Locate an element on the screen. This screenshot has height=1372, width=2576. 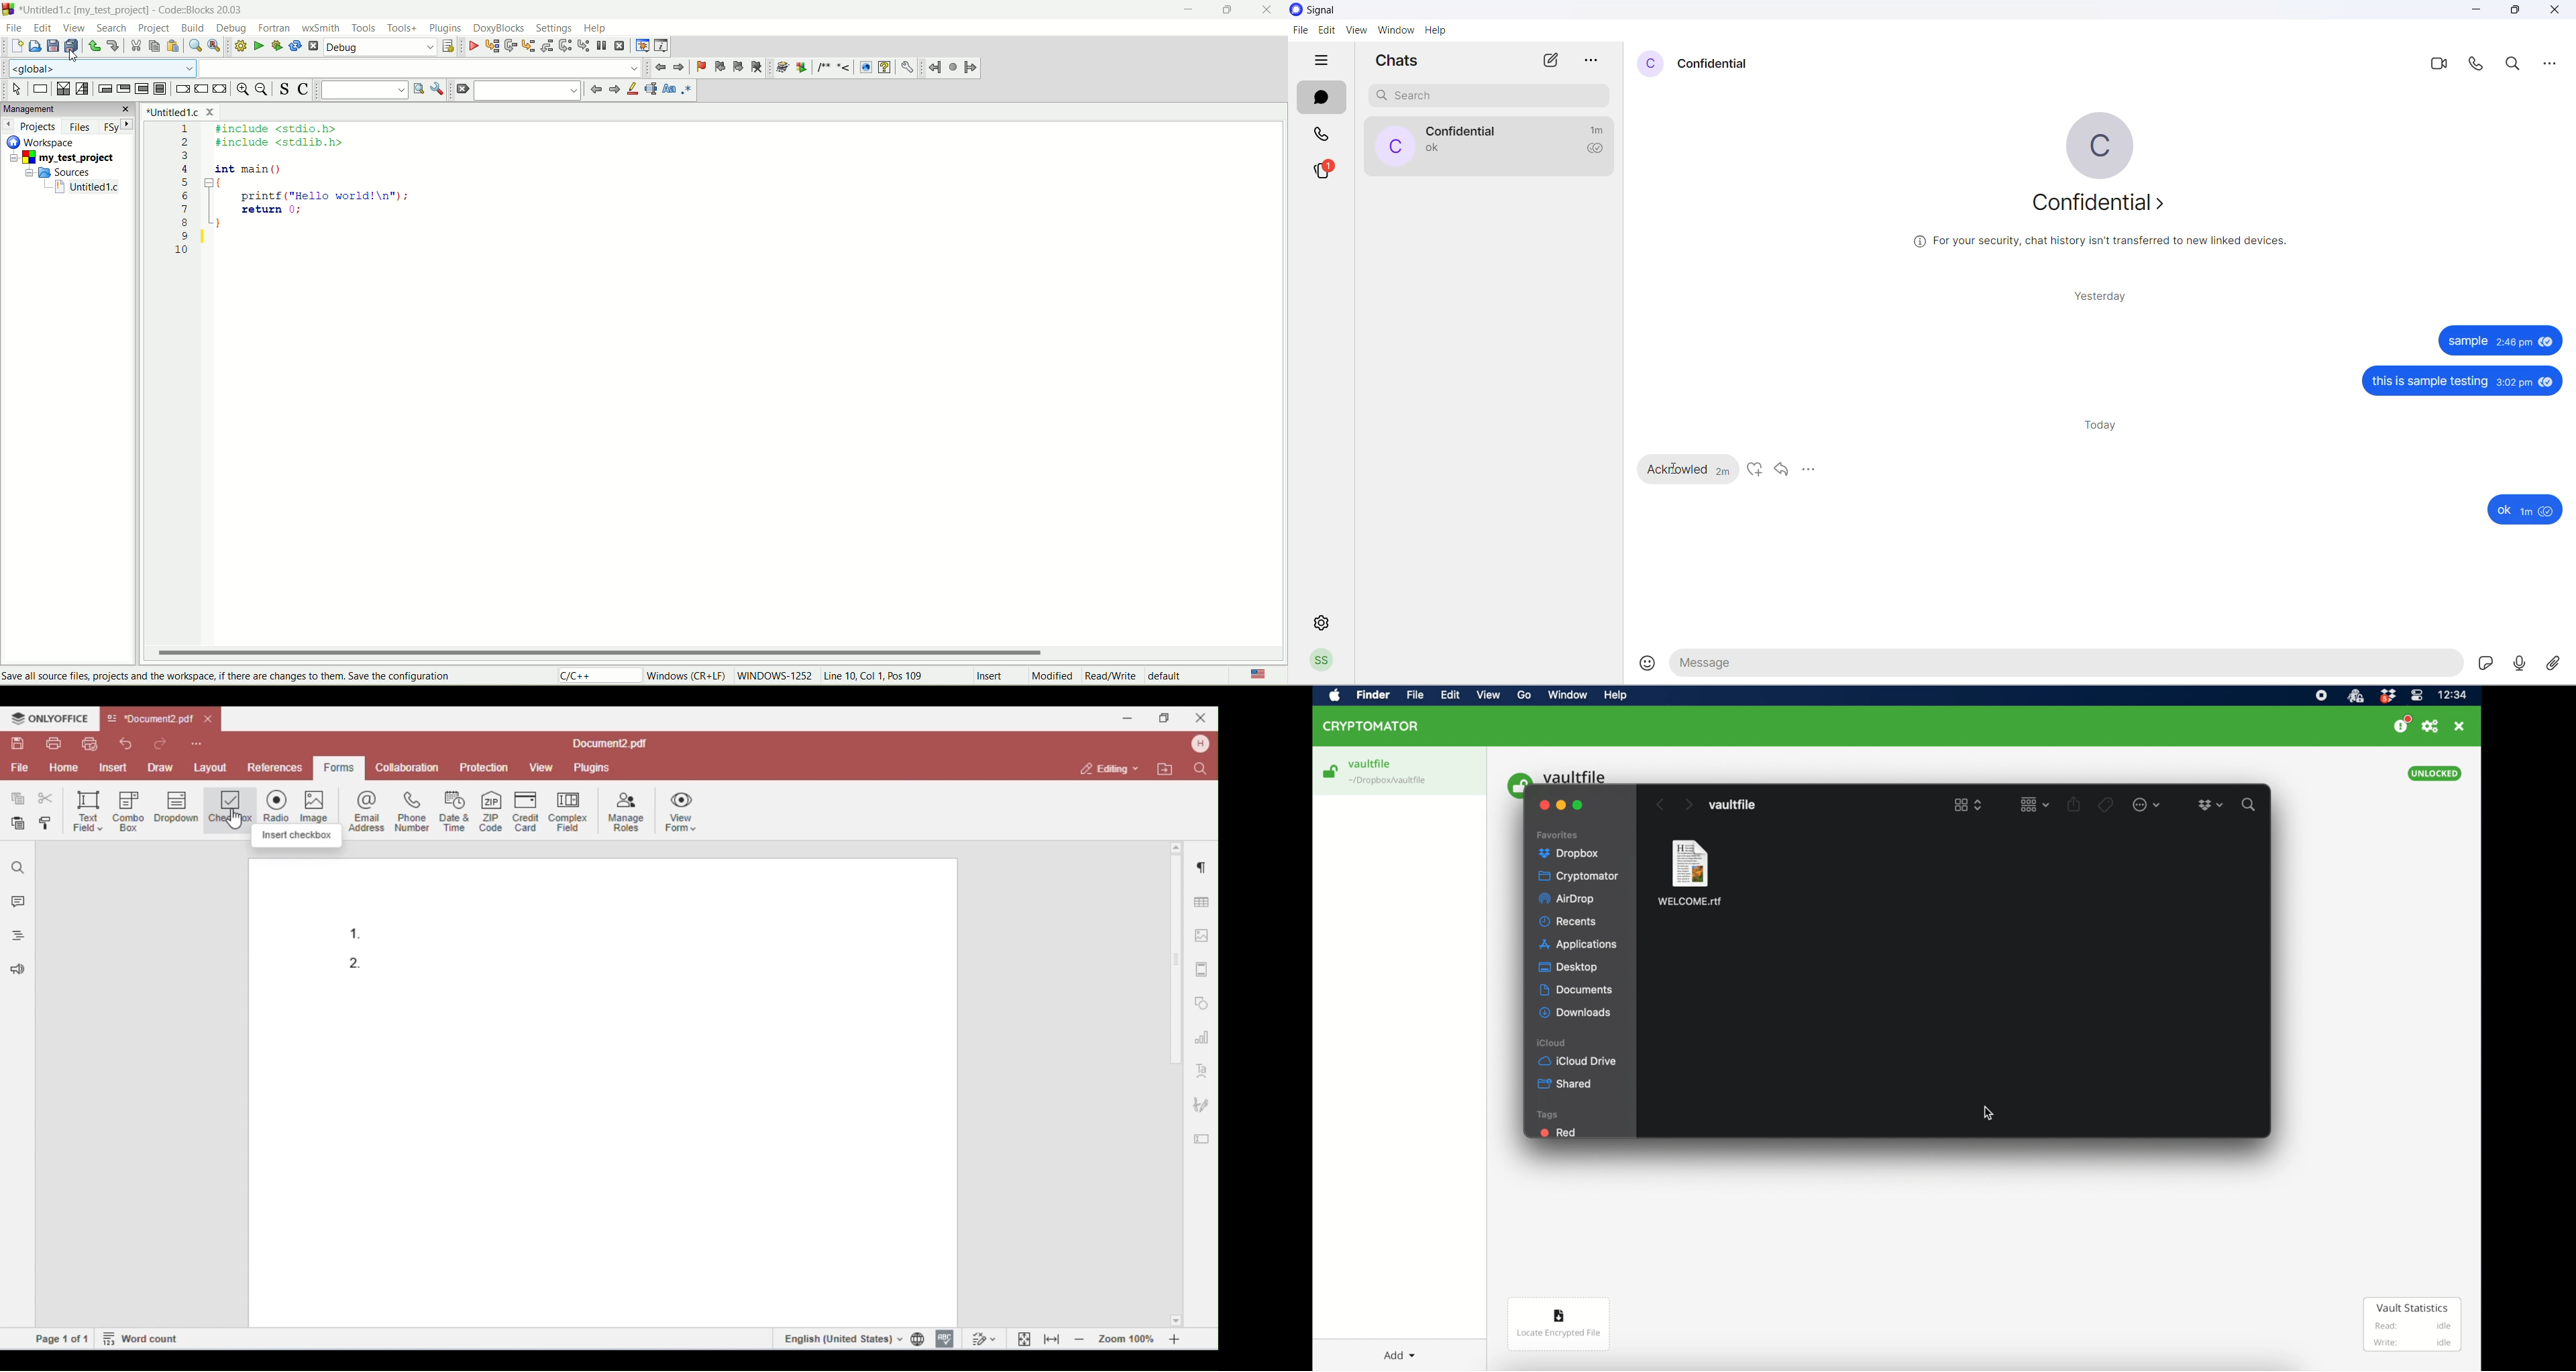
favorites is located at coordinates (1558, 835).